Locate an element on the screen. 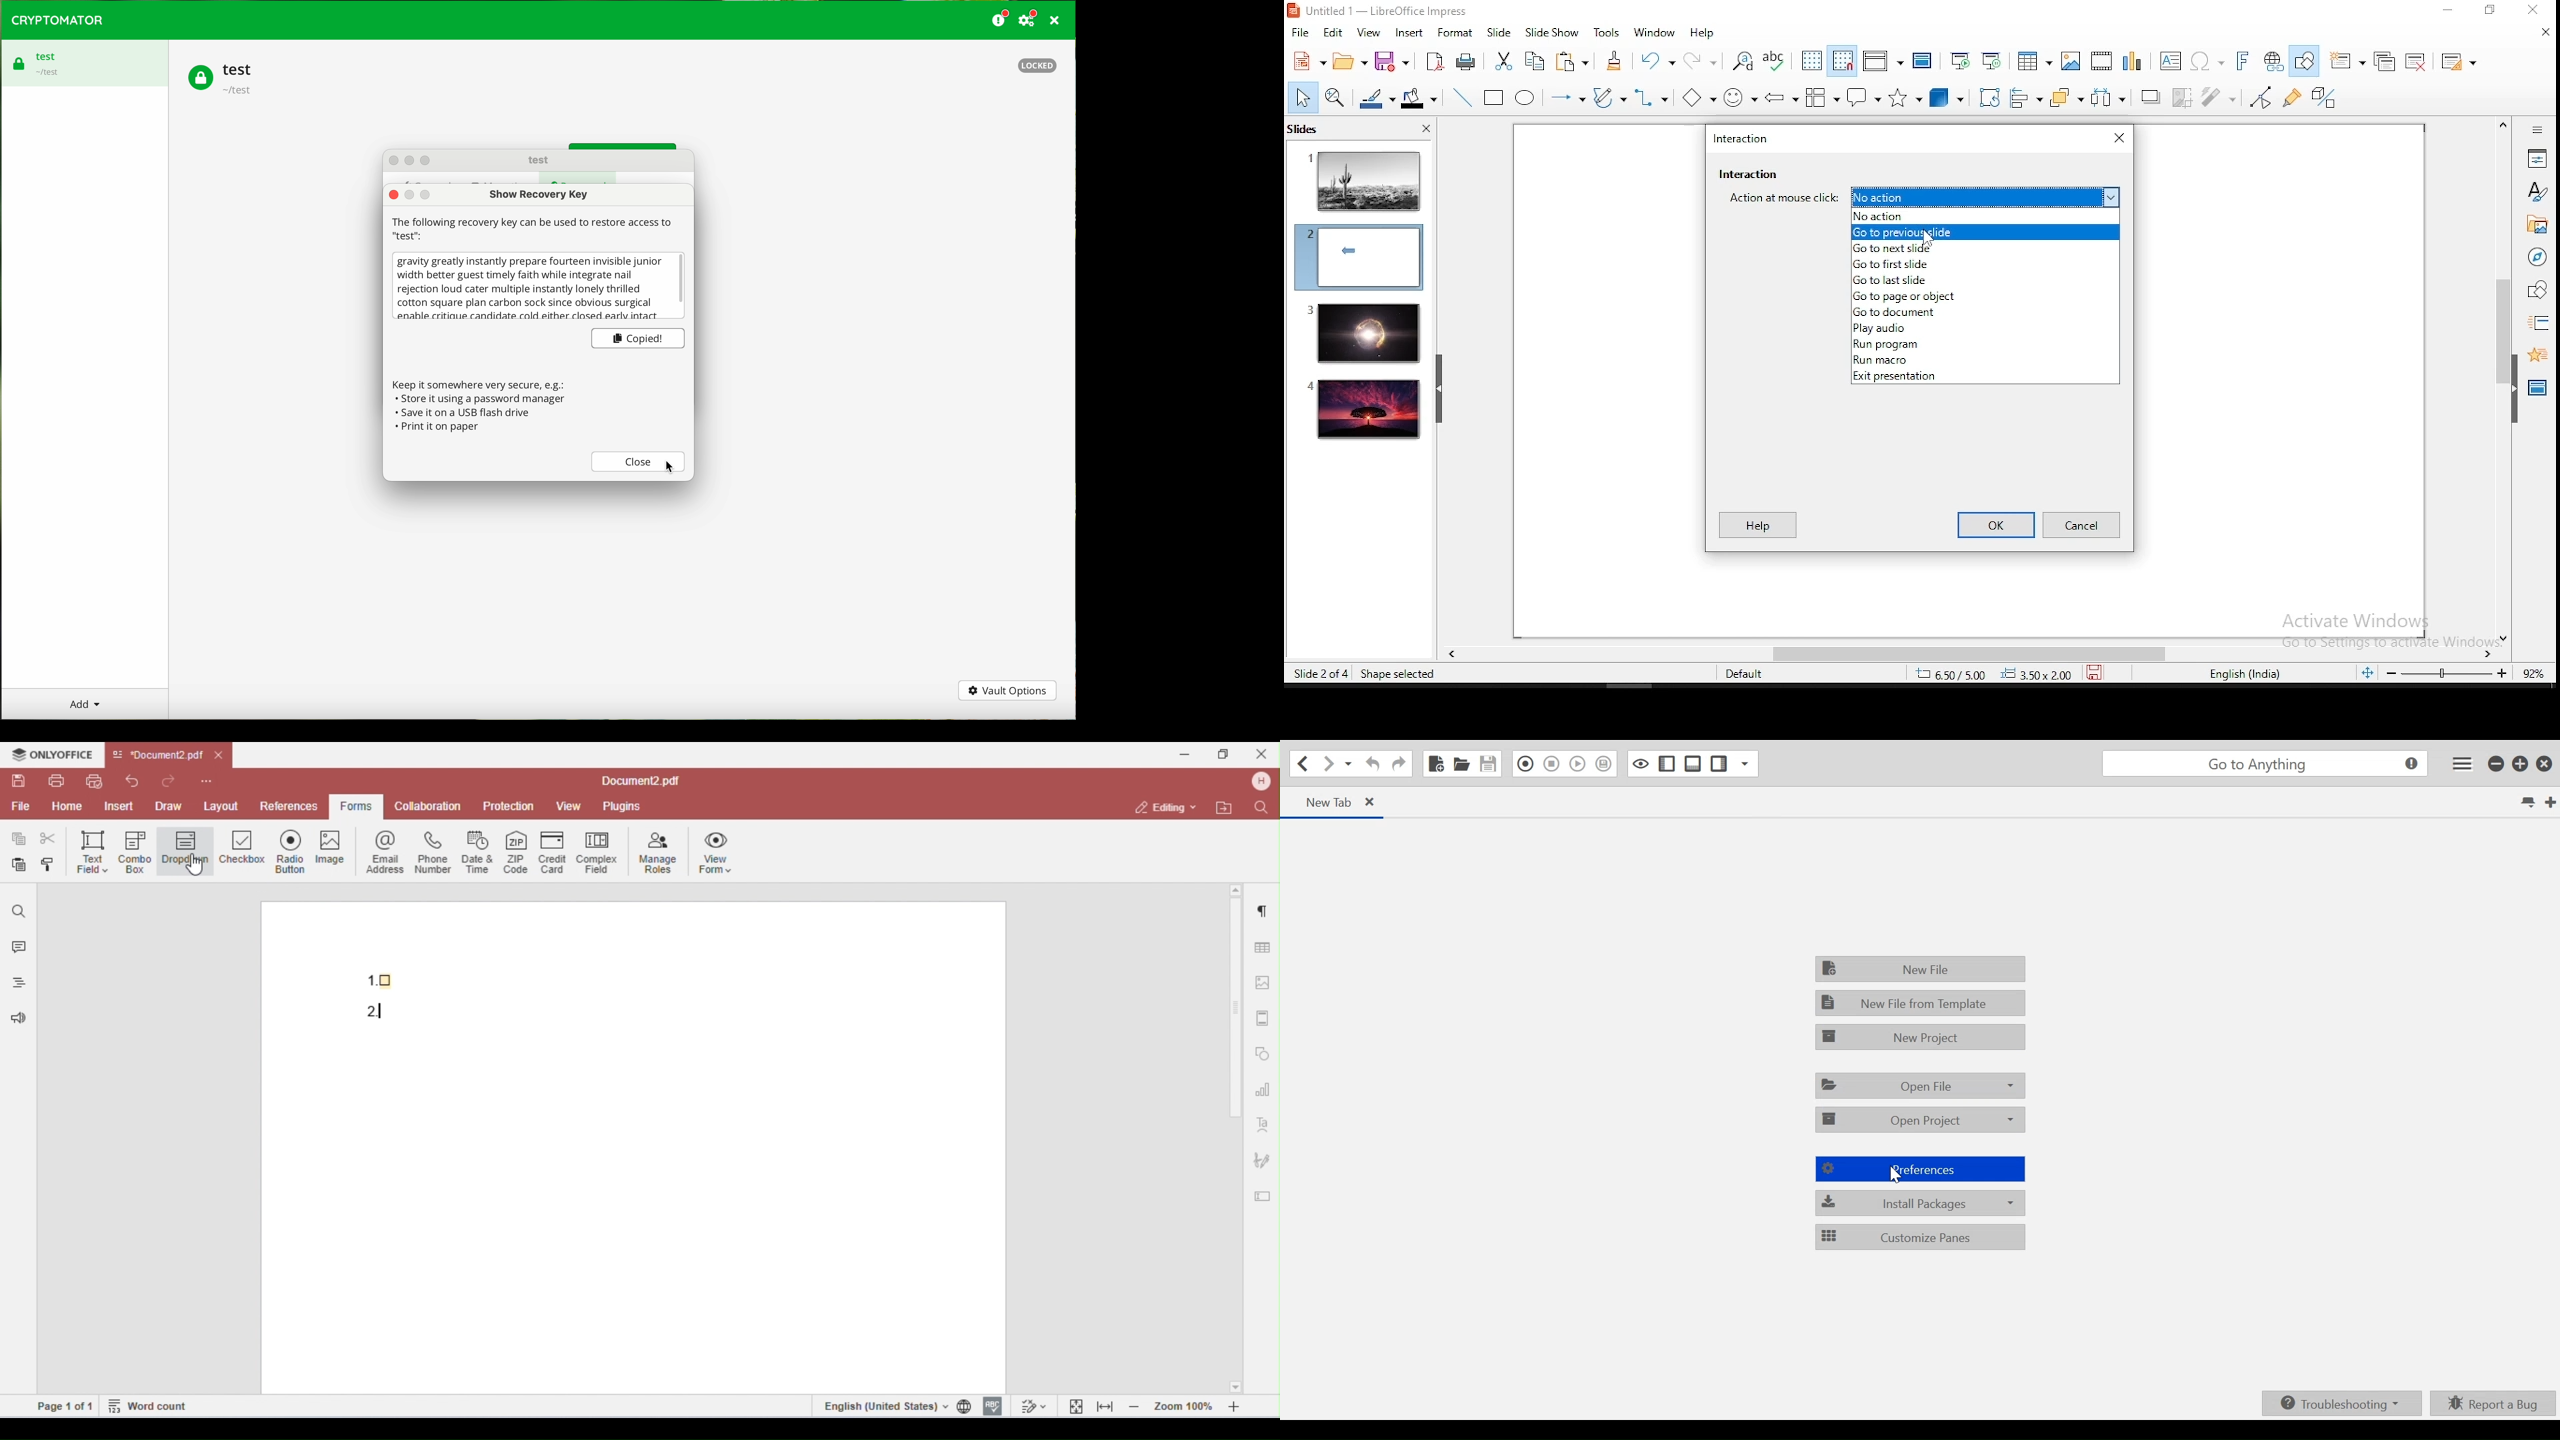 This screenshot has width=2576, height=1456. show recovery key is located at coordinates (542, 194).